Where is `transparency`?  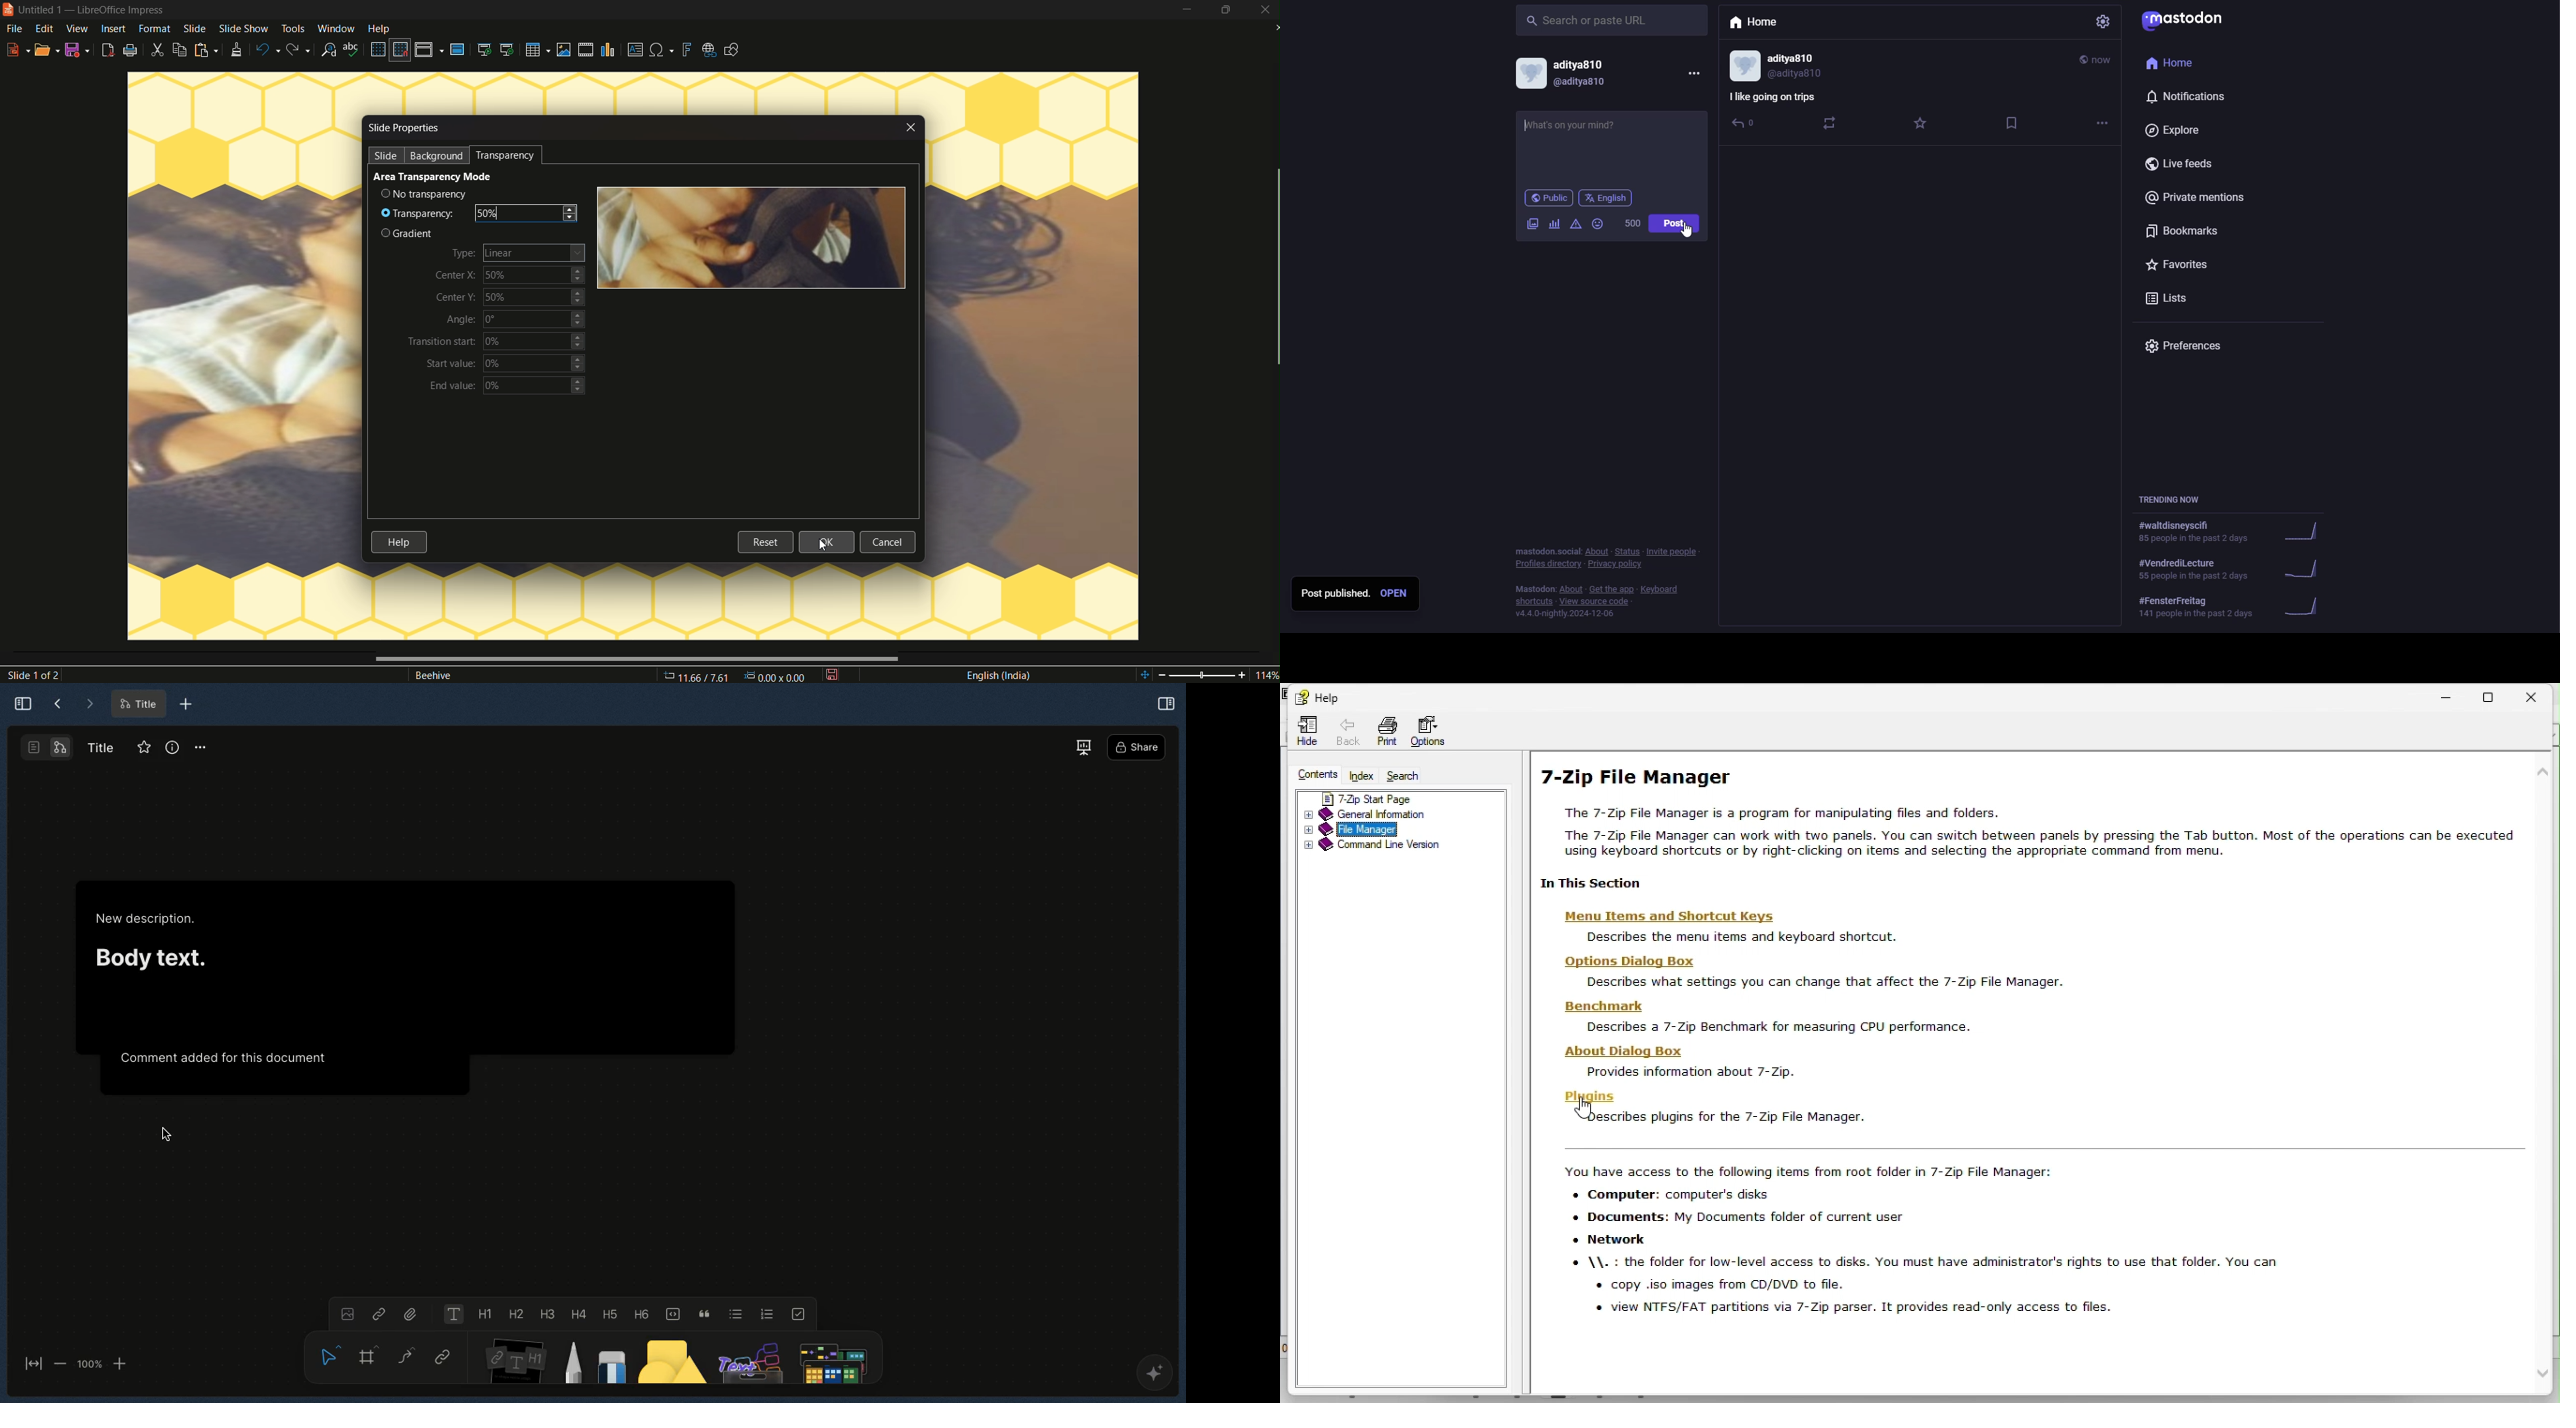 transparency is located at coordinates (509, 155).